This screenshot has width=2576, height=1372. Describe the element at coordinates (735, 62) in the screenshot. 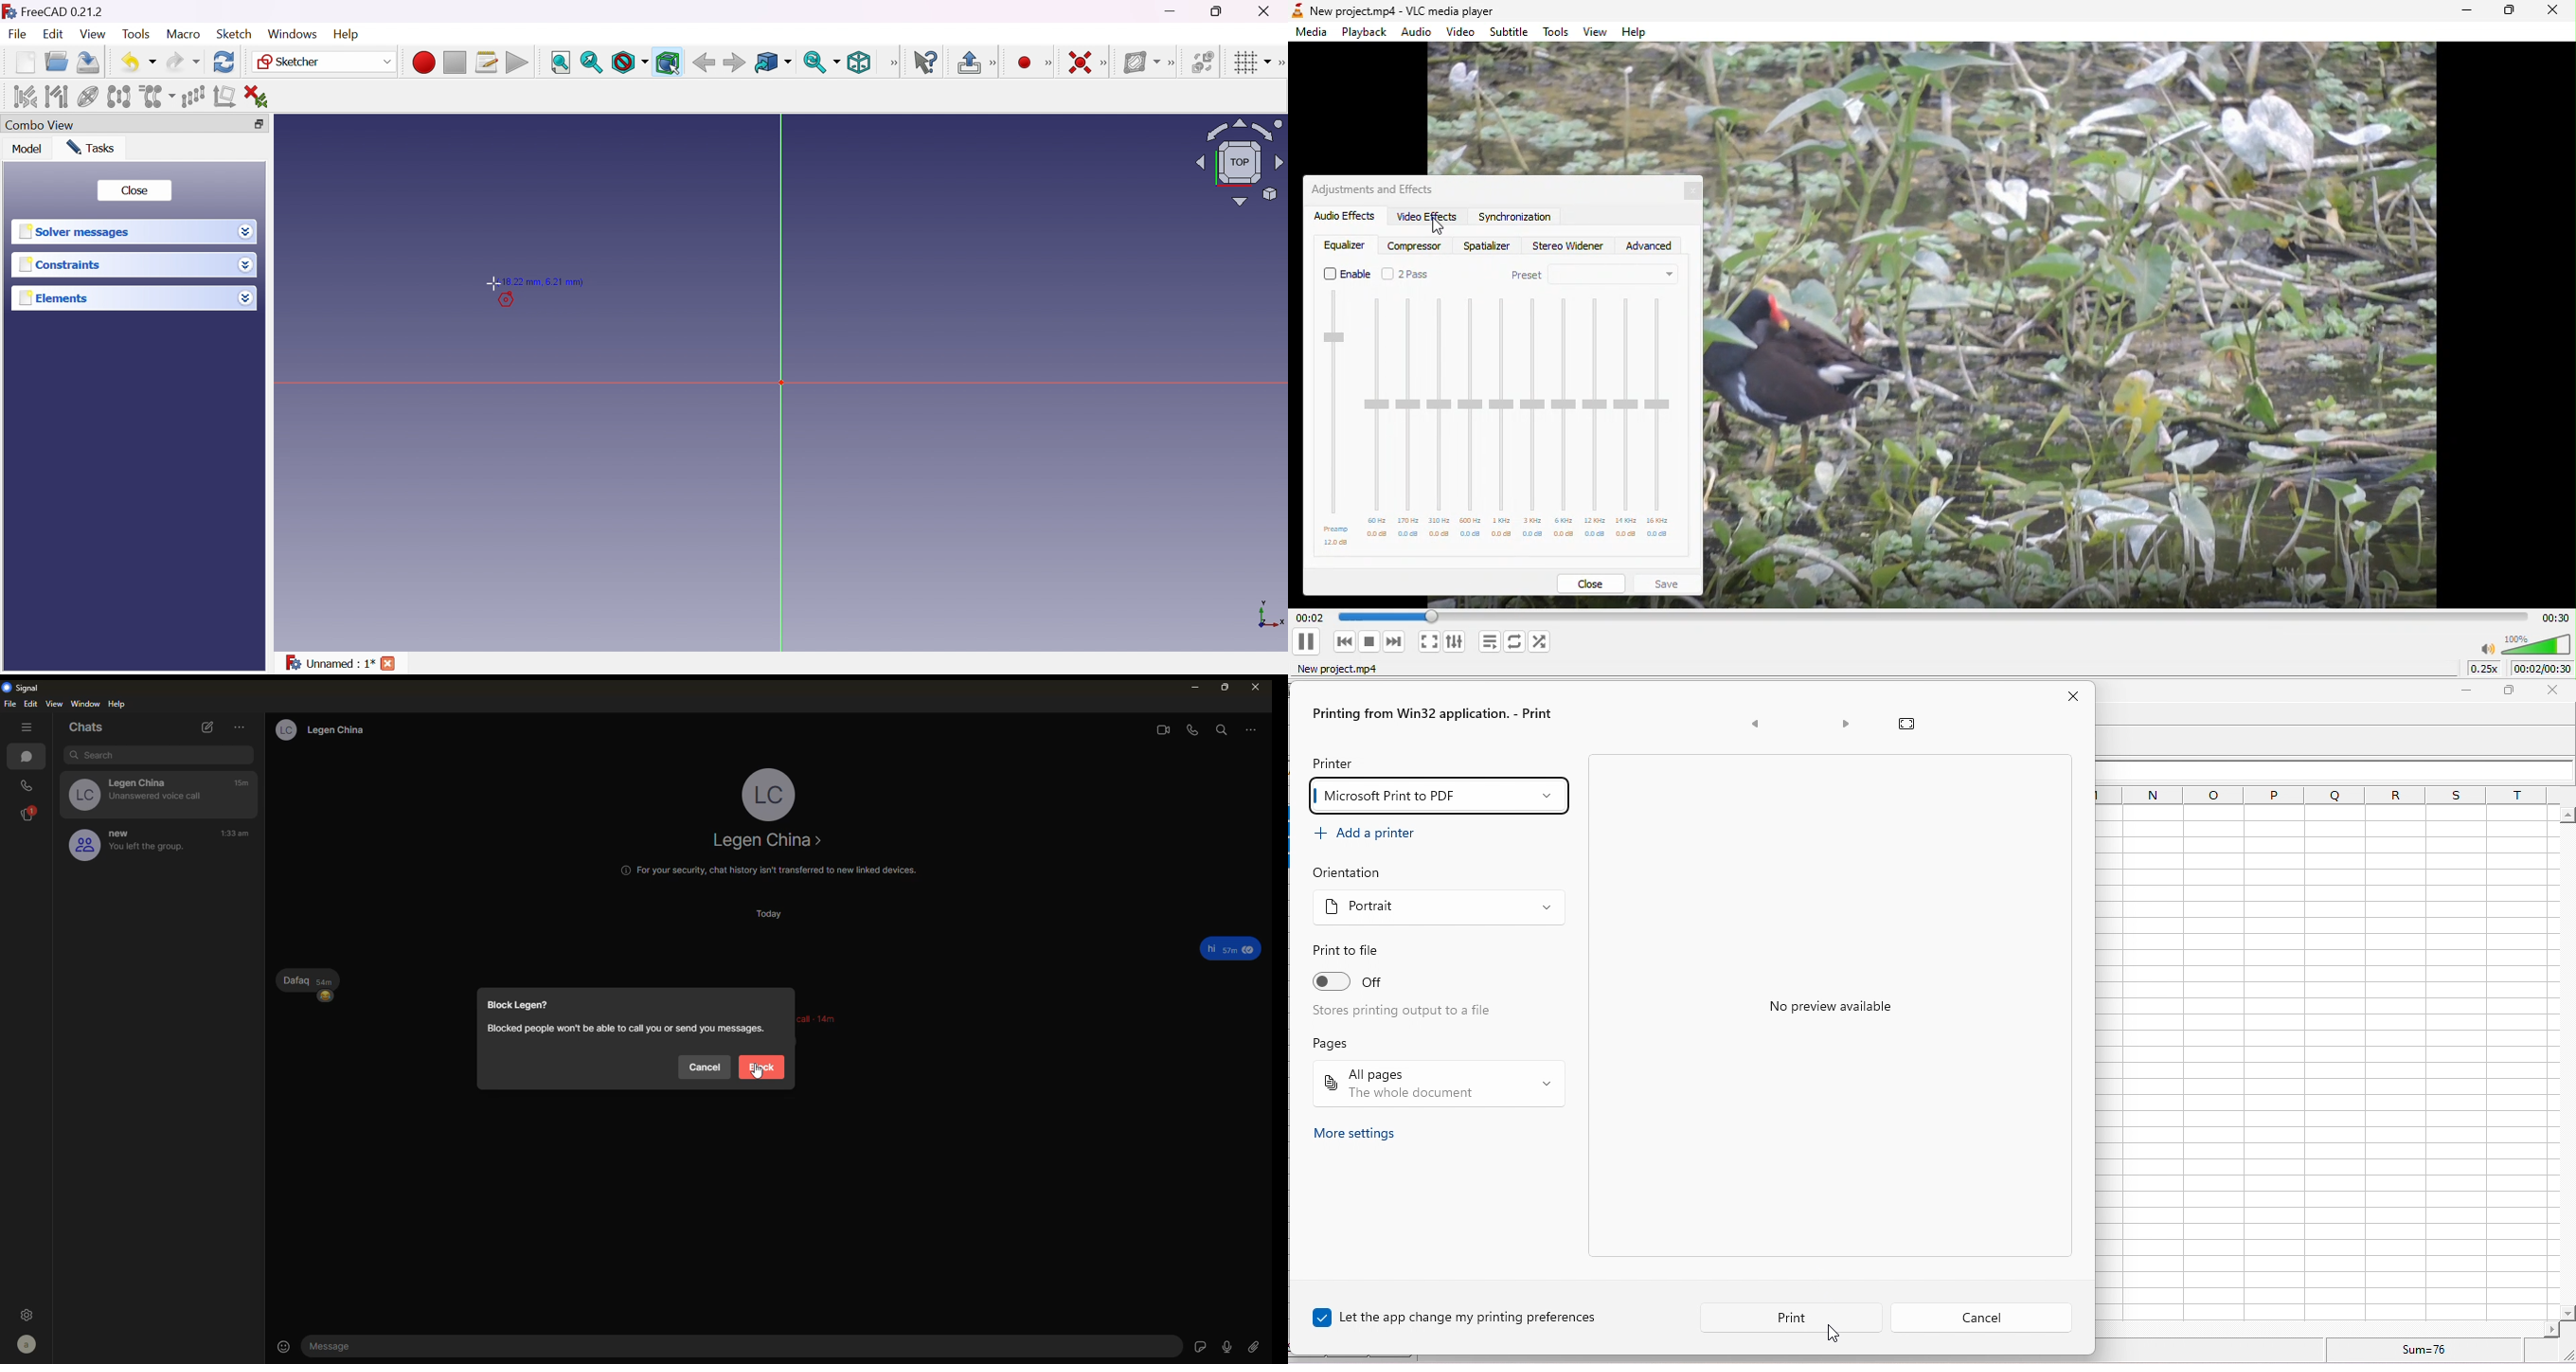

I see `Forward` at that location.